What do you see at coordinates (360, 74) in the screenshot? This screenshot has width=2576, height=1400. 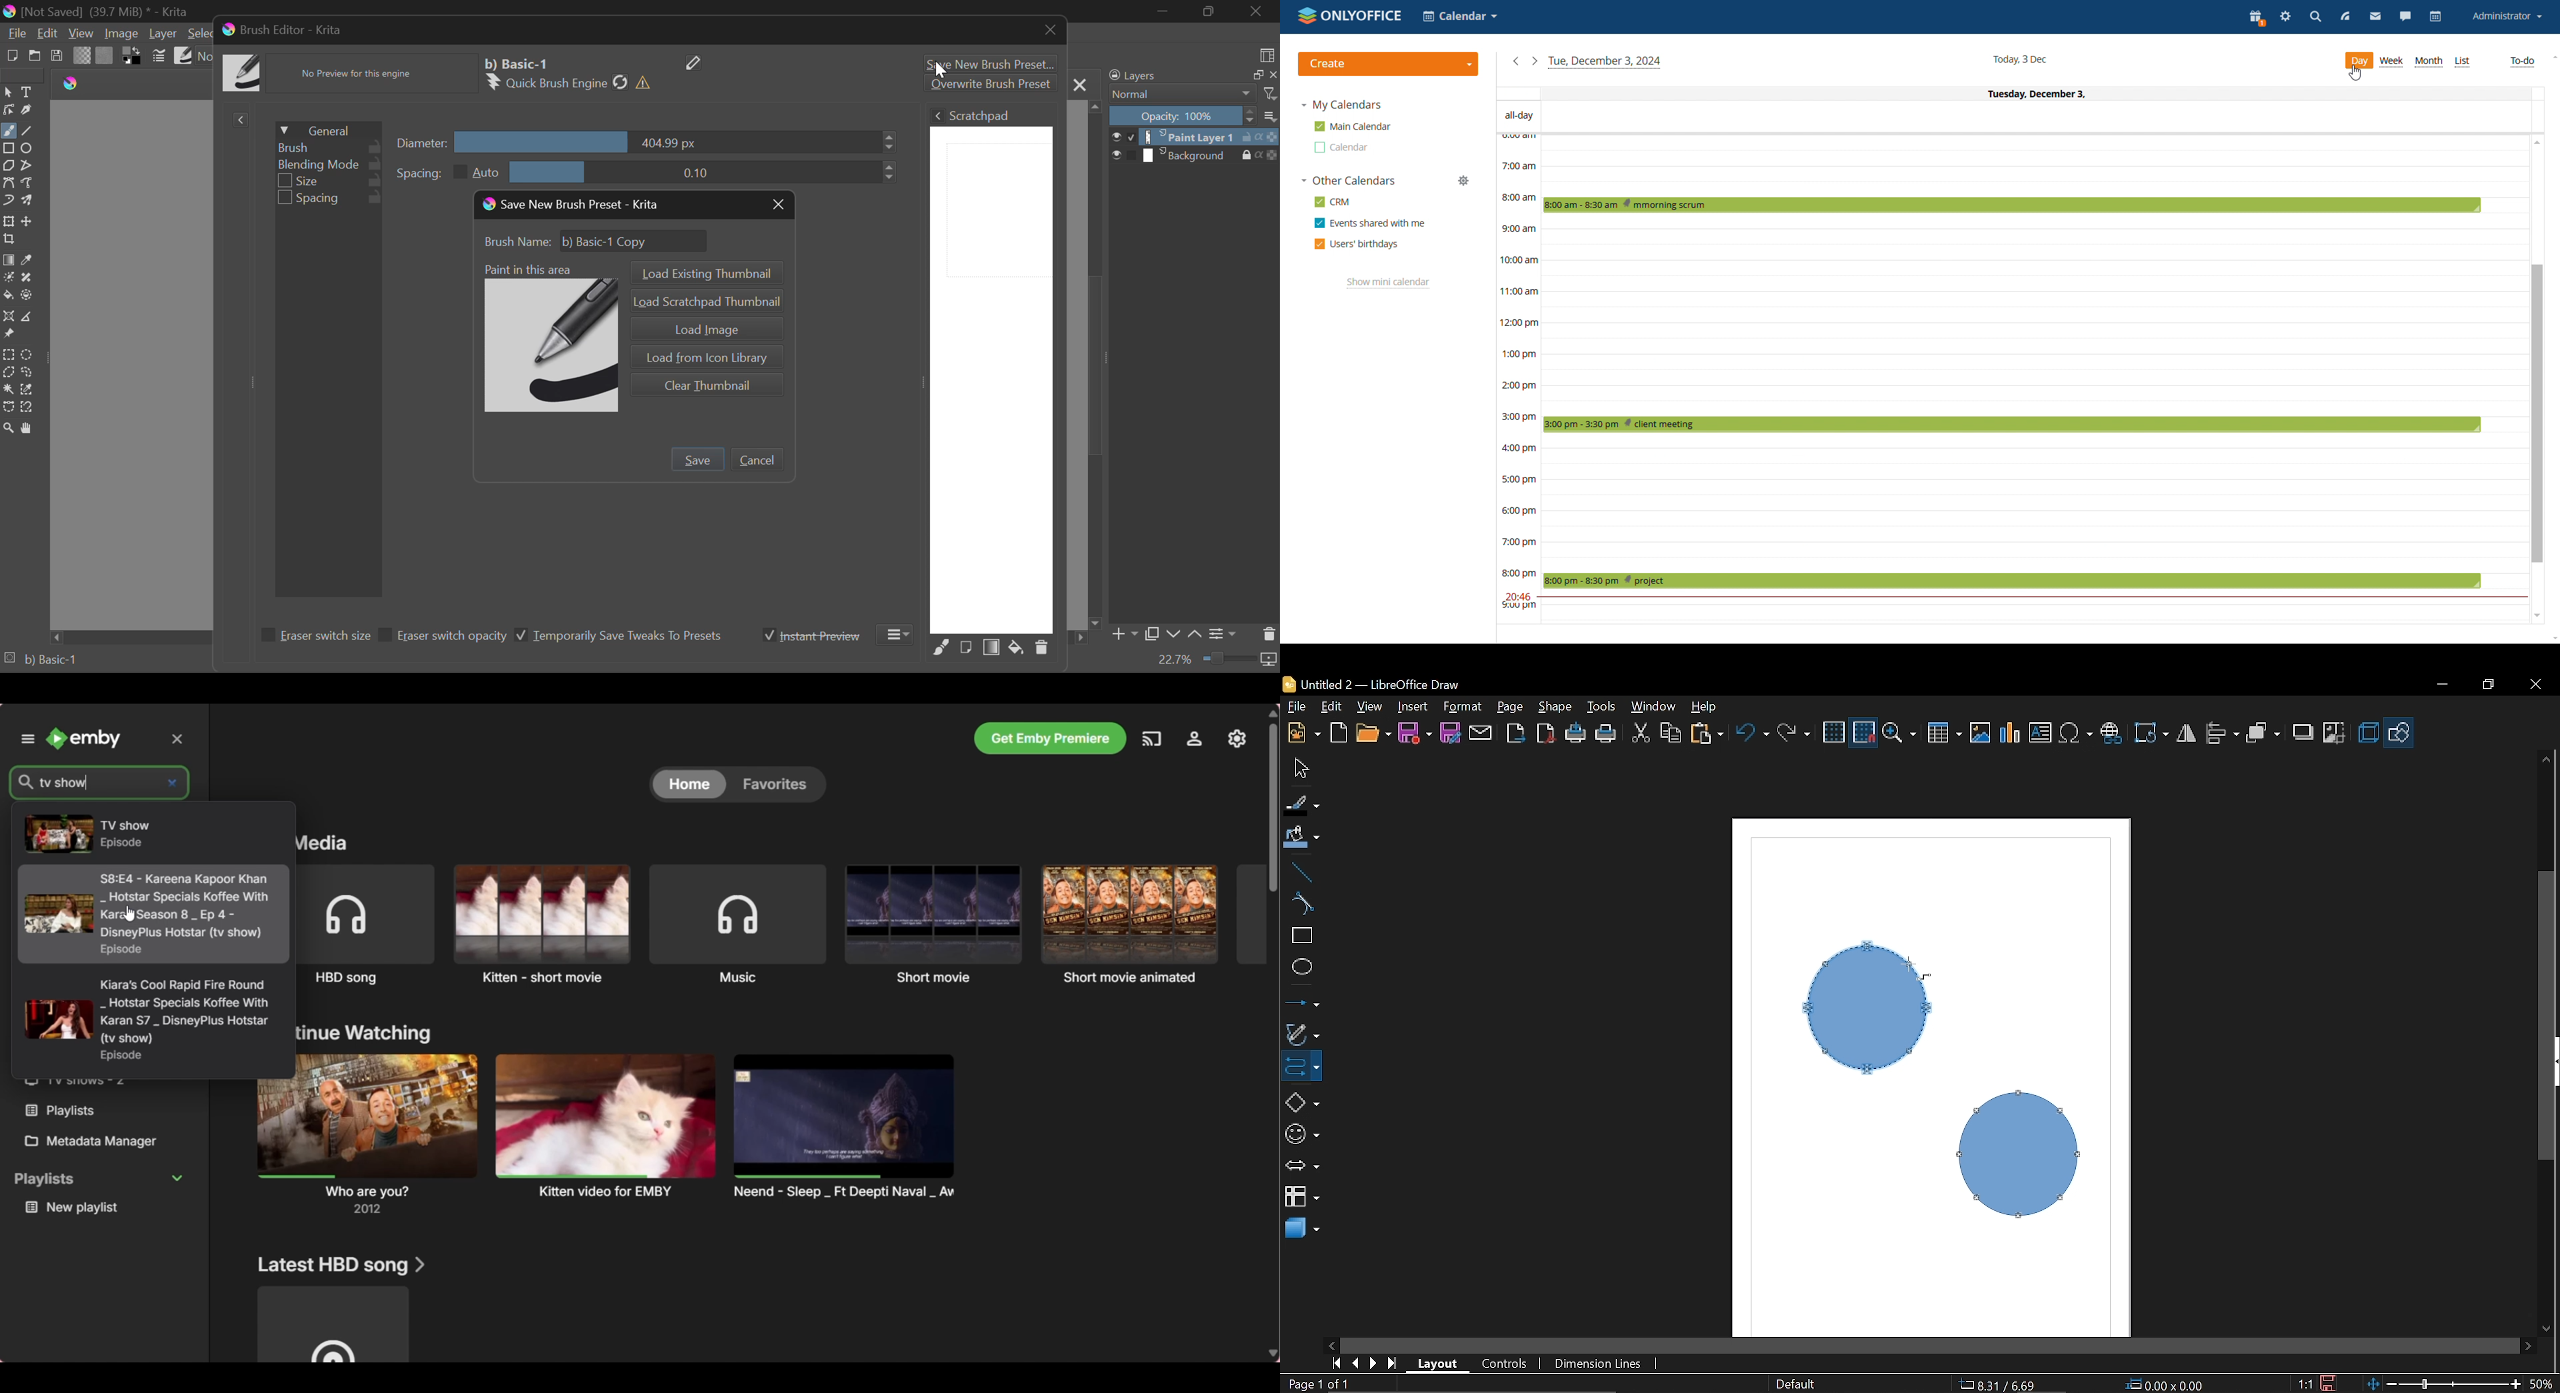 I see `No Preview Available` at bounding box center [360, 74].